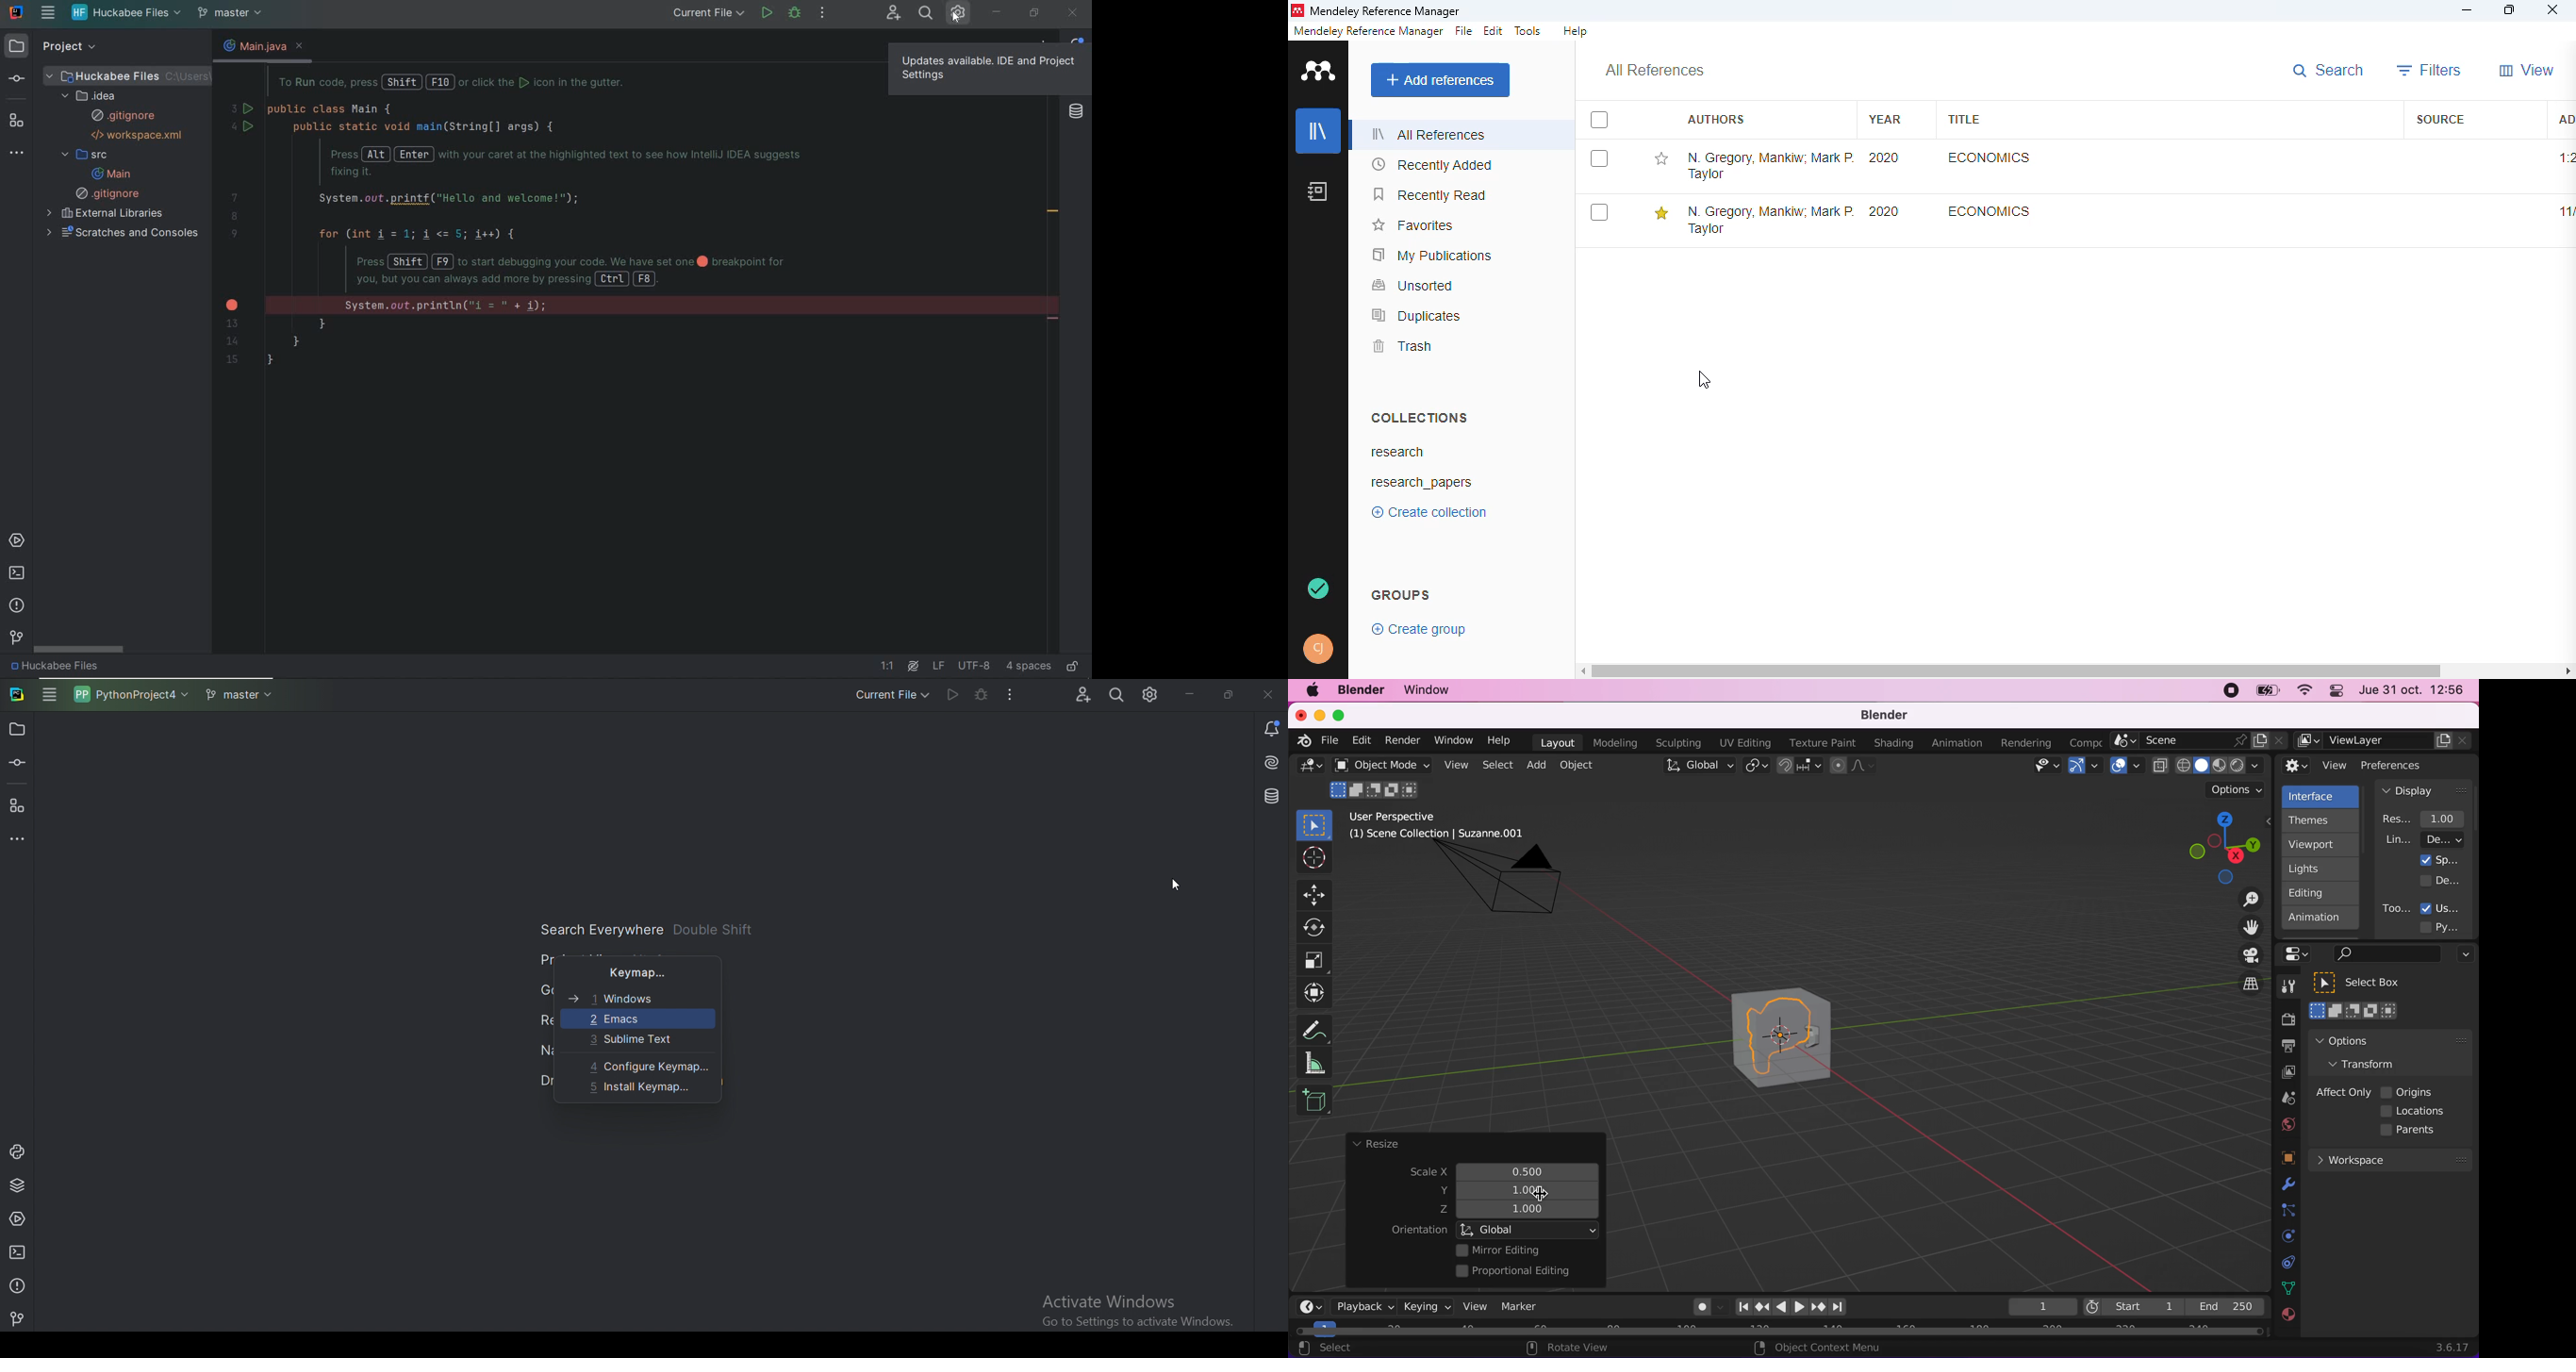  I want to click on recently added, so click(1432, 165).